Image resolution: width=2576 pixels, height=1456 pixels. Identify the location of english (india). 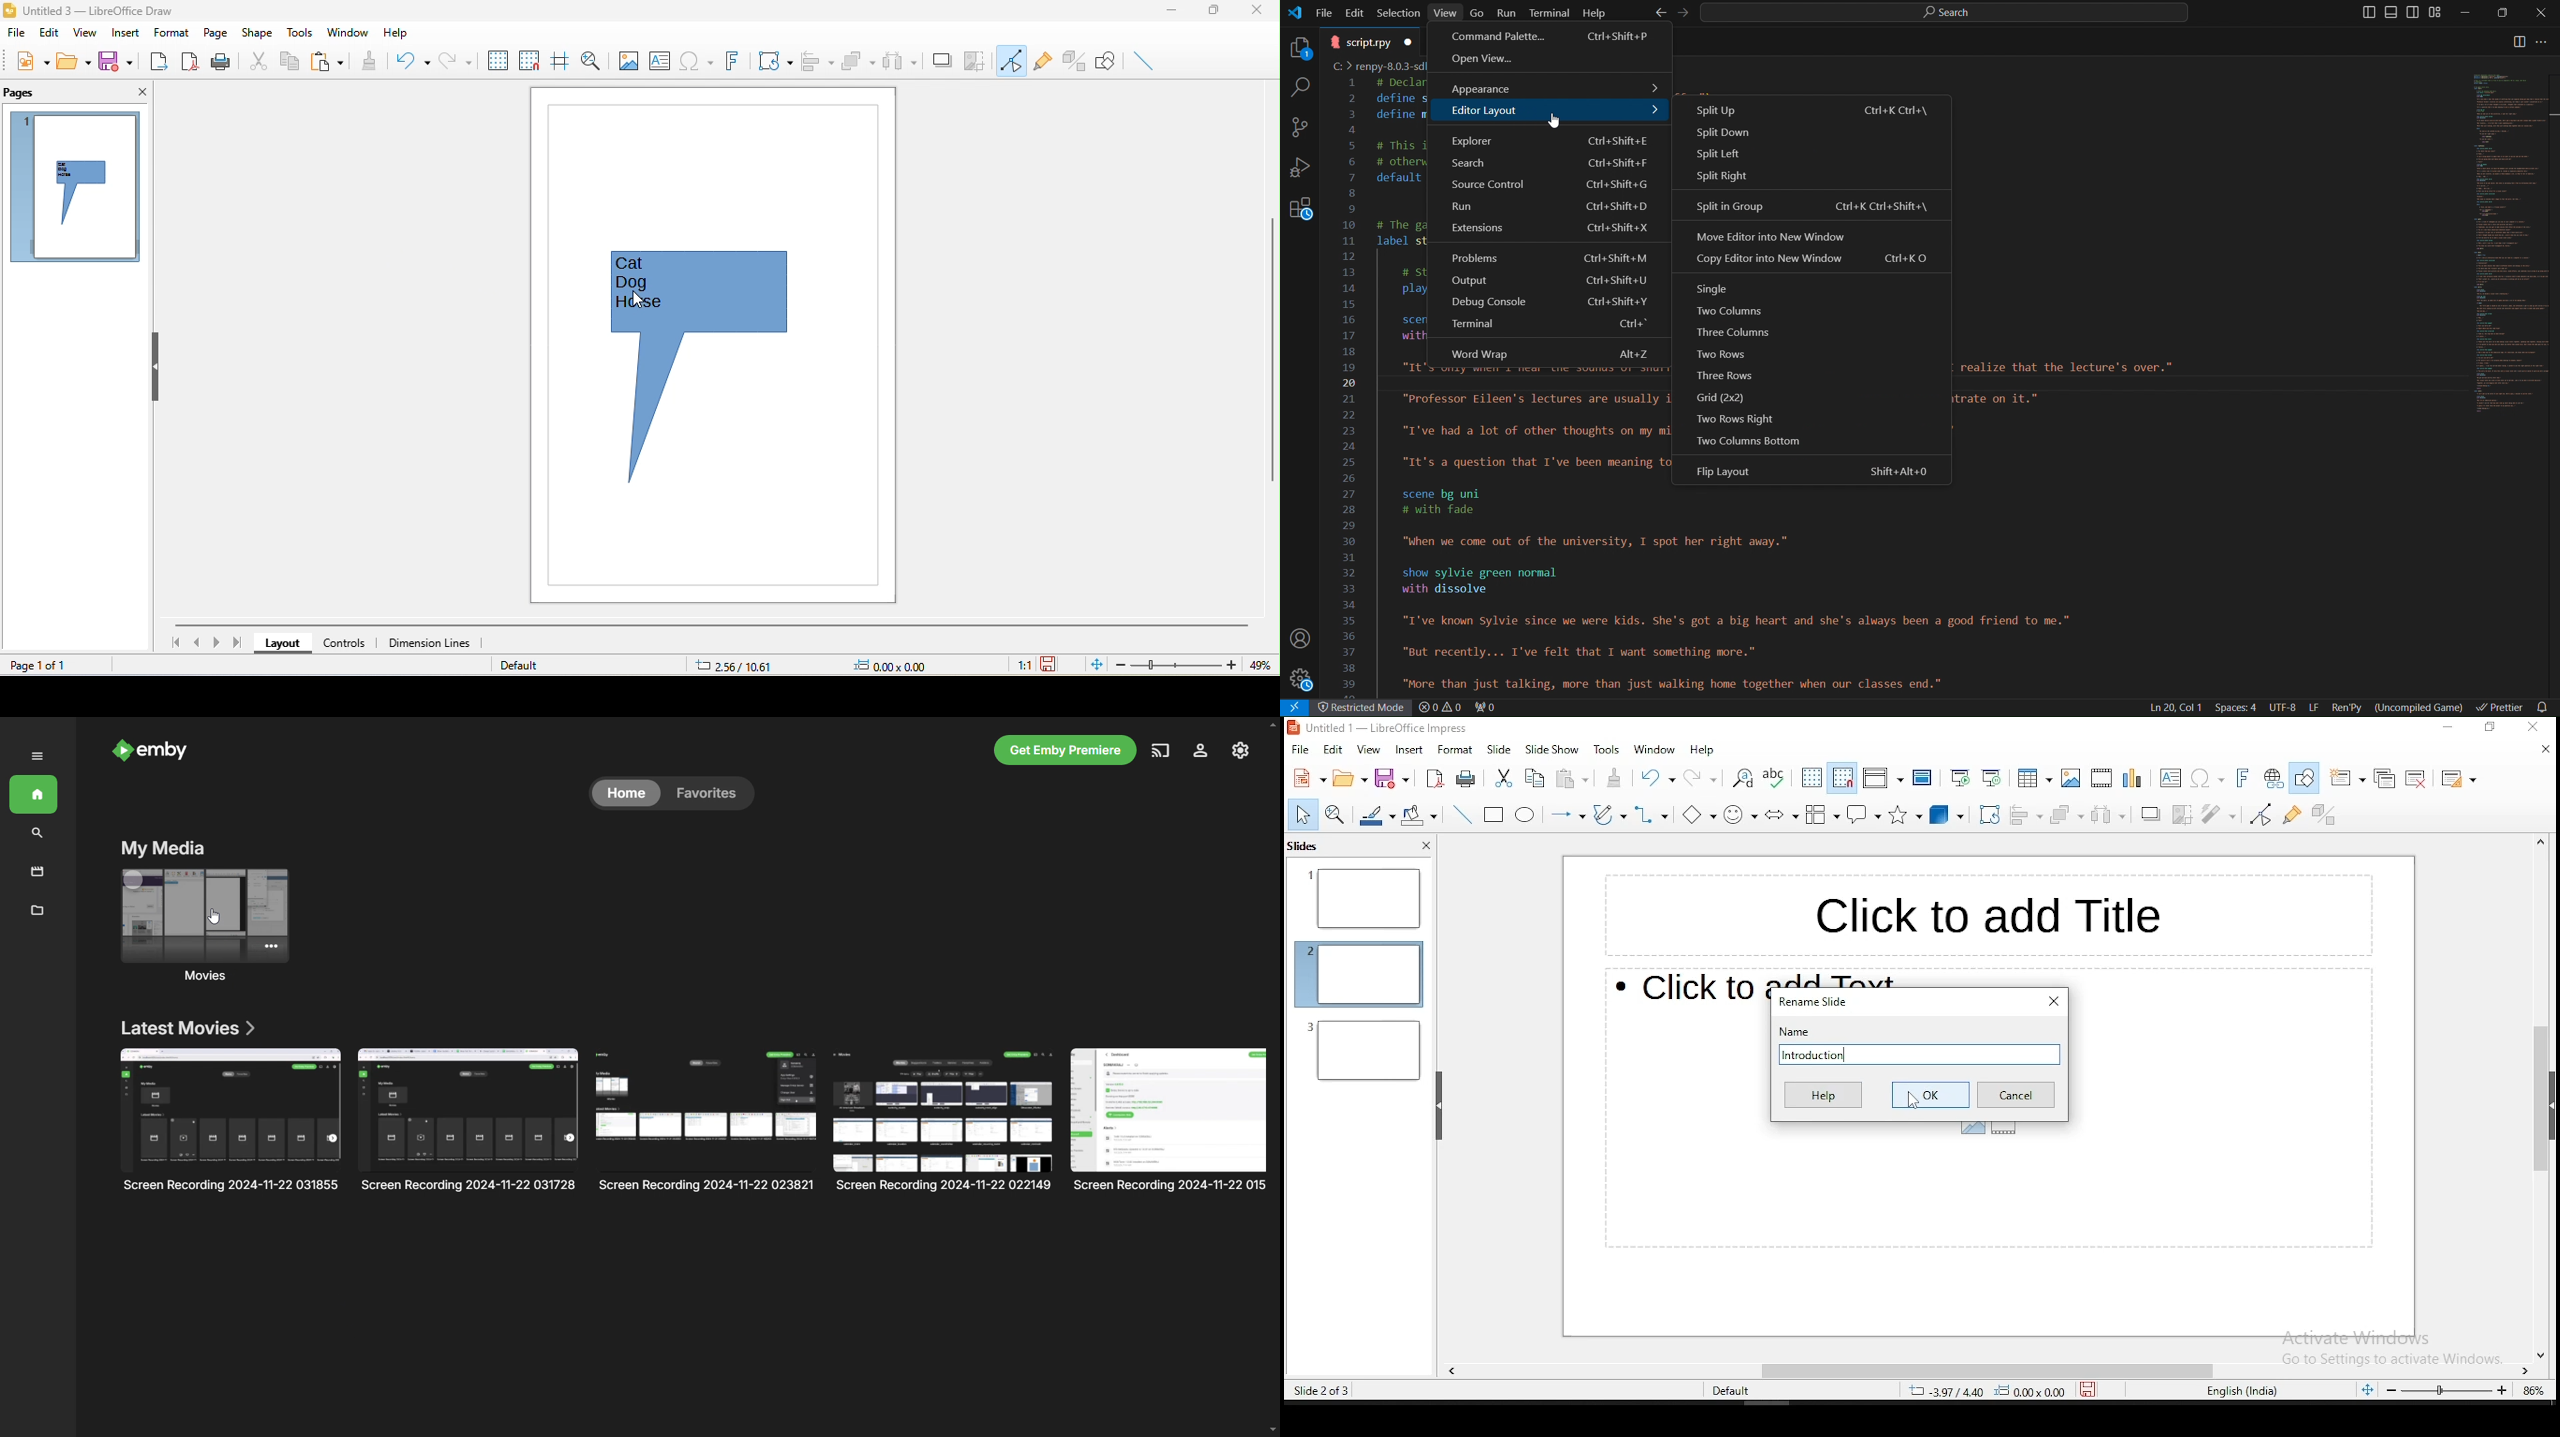
(2243, 1391).